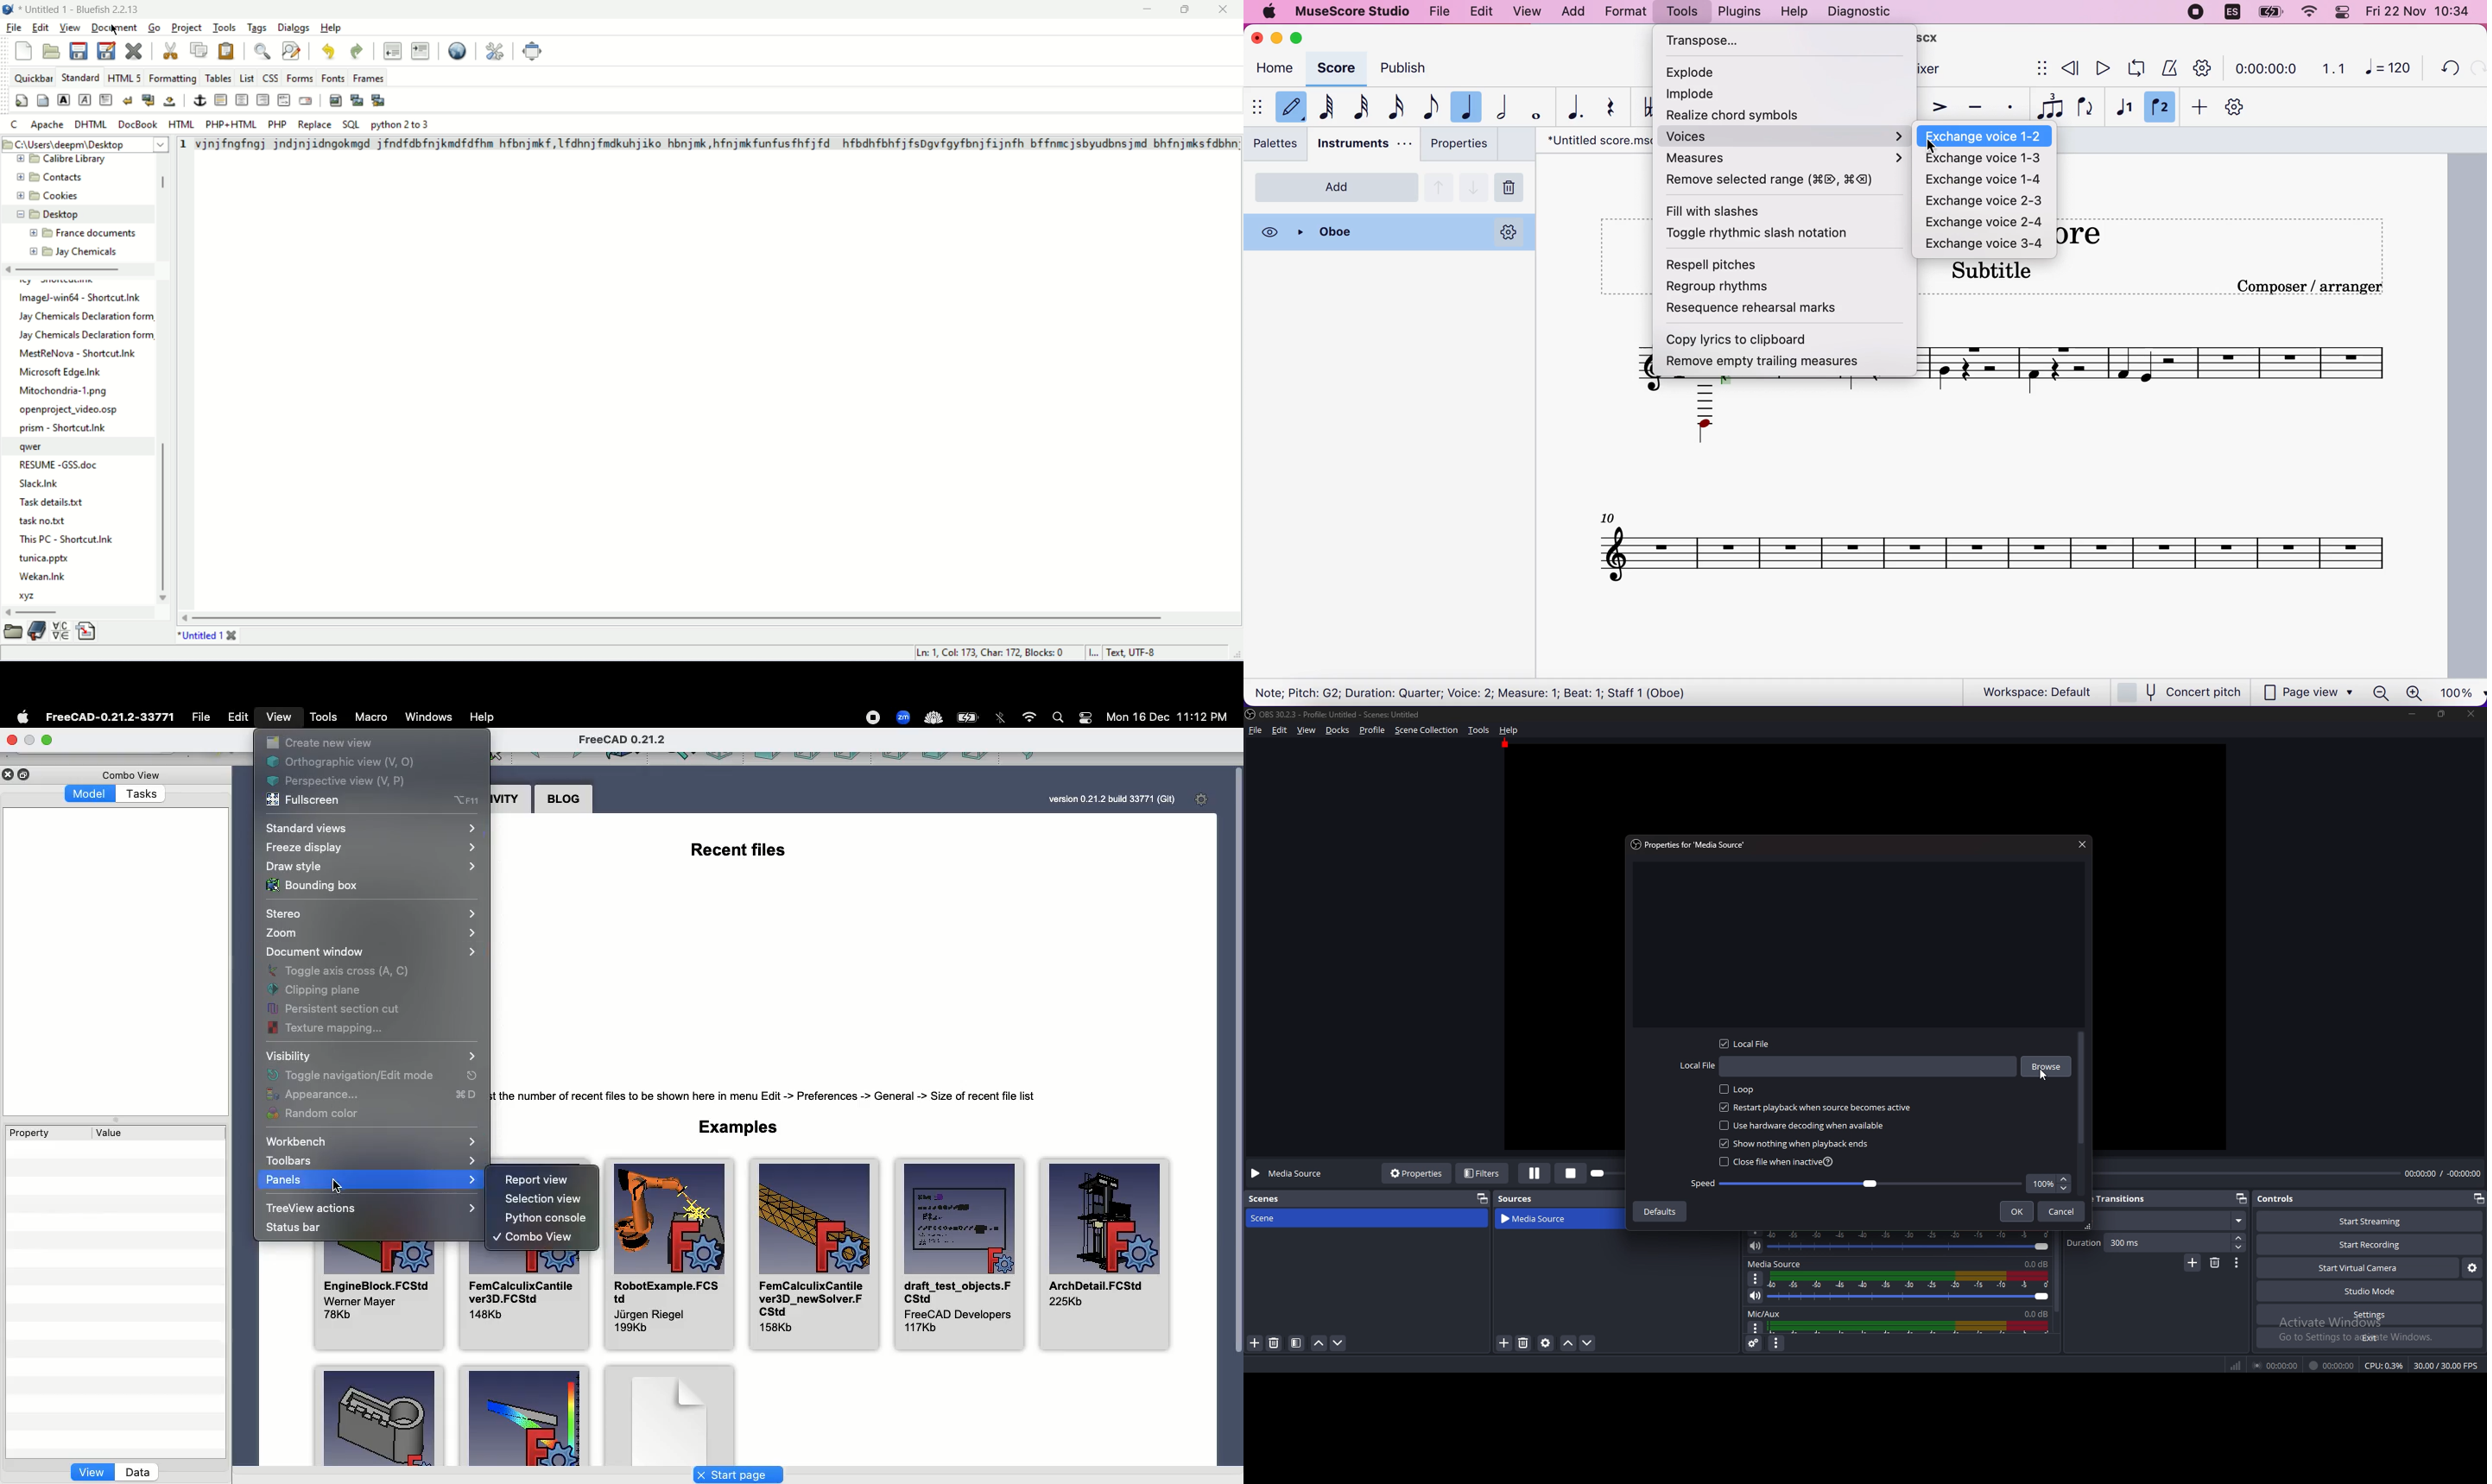 The height and width of the screenshot is (1484, 2492). I want to click on Edit, so click(1281, 730).